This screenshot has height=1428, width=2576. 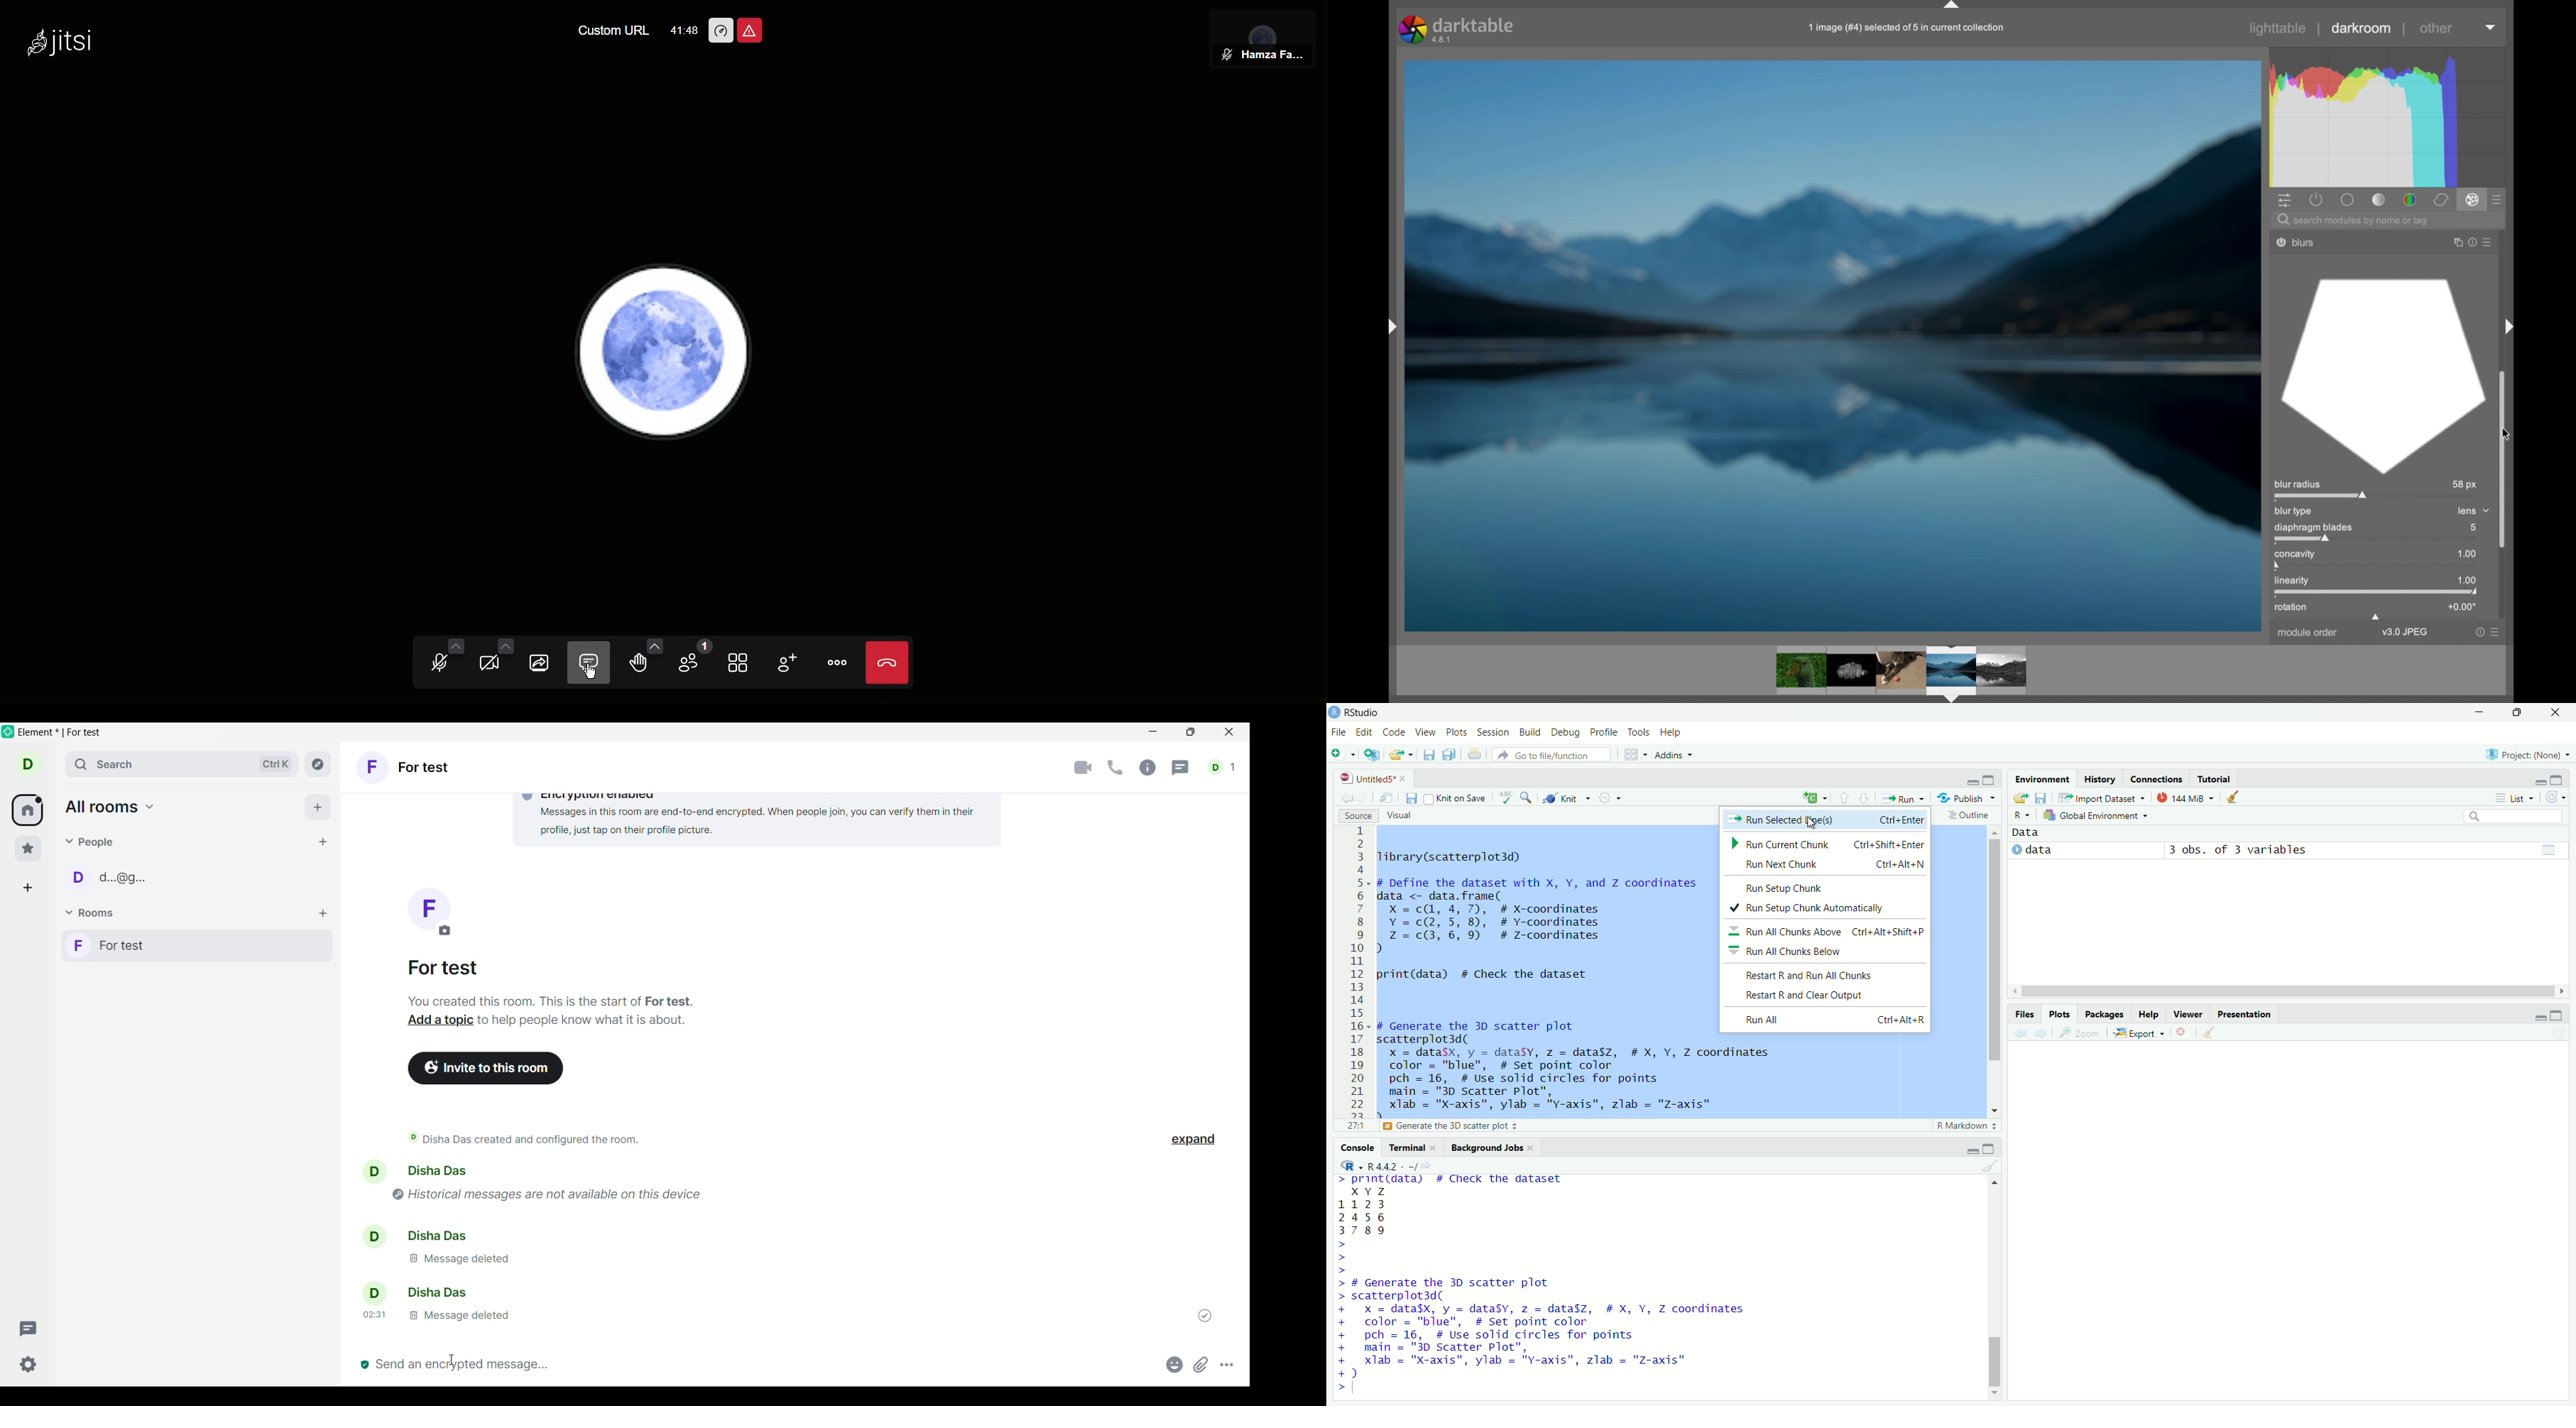 I want to click on Threads, so click(x=29, y=1329).